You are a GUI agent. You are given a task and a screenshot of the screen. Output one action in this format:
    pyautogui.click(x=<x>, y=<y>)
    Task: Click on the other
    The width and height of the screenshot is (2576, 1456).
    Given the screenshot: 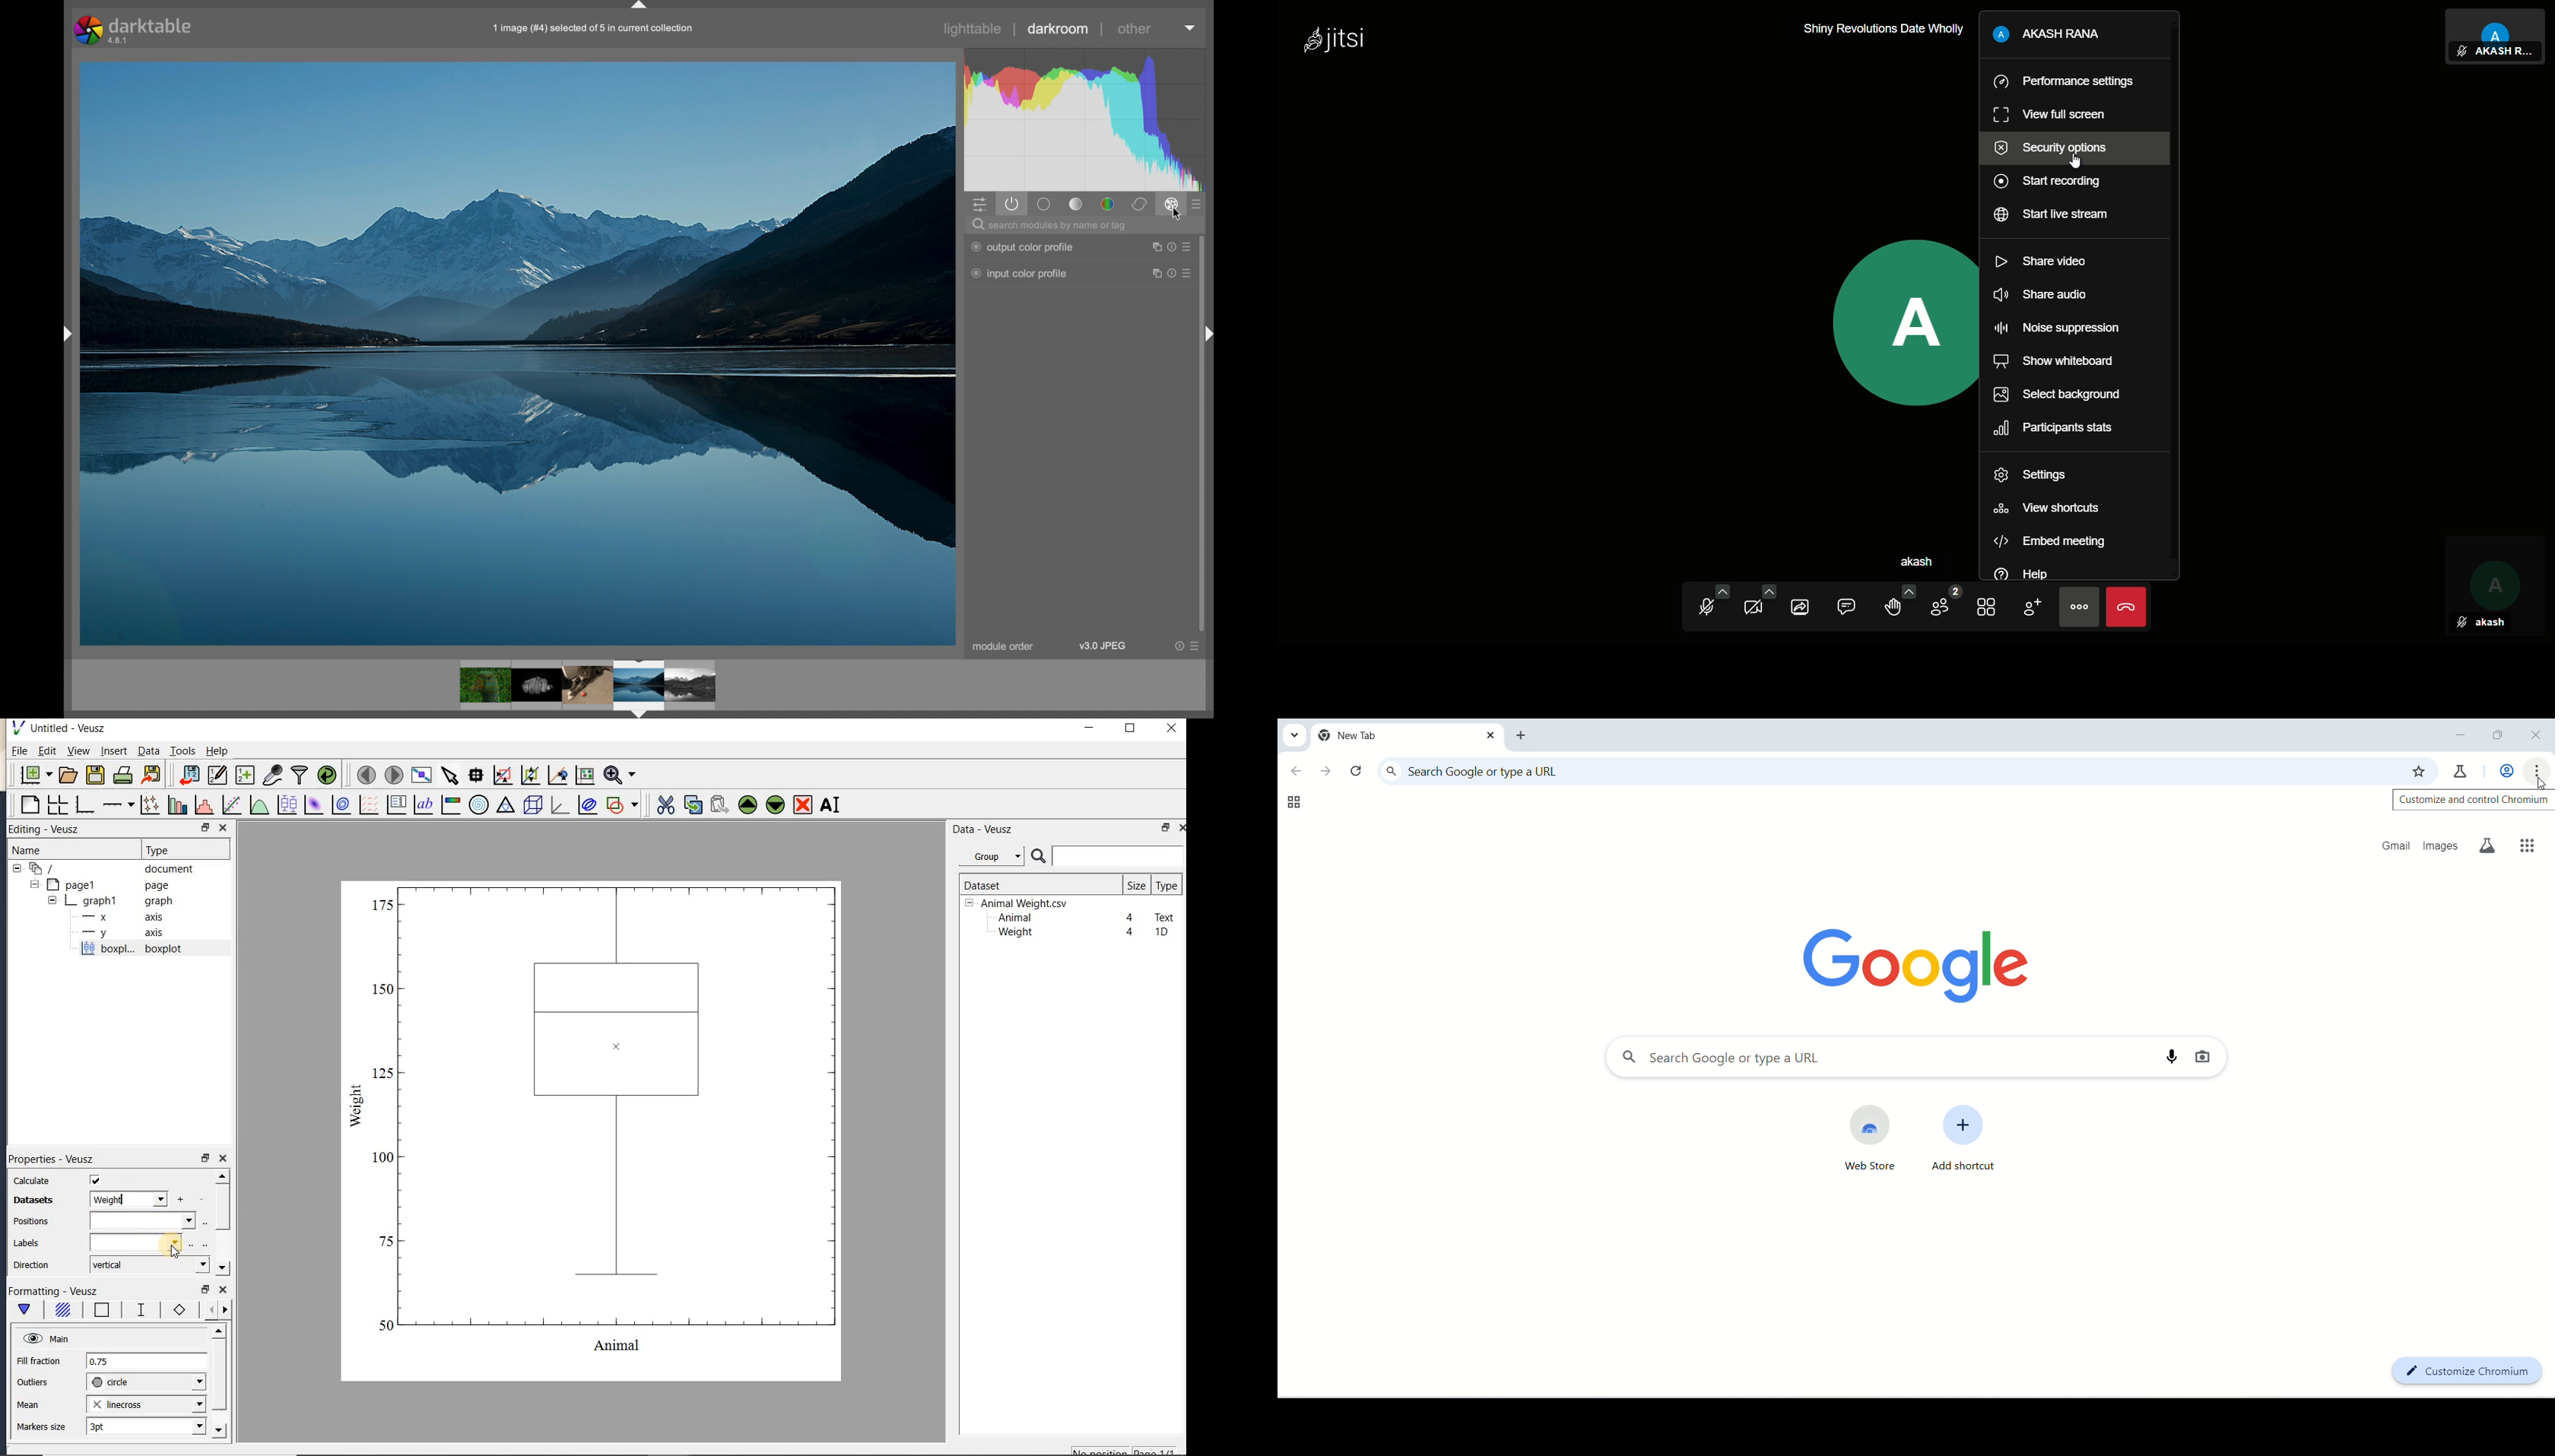 What is the action you would take?
    pyautogui.click(x=1134, y=29)
    